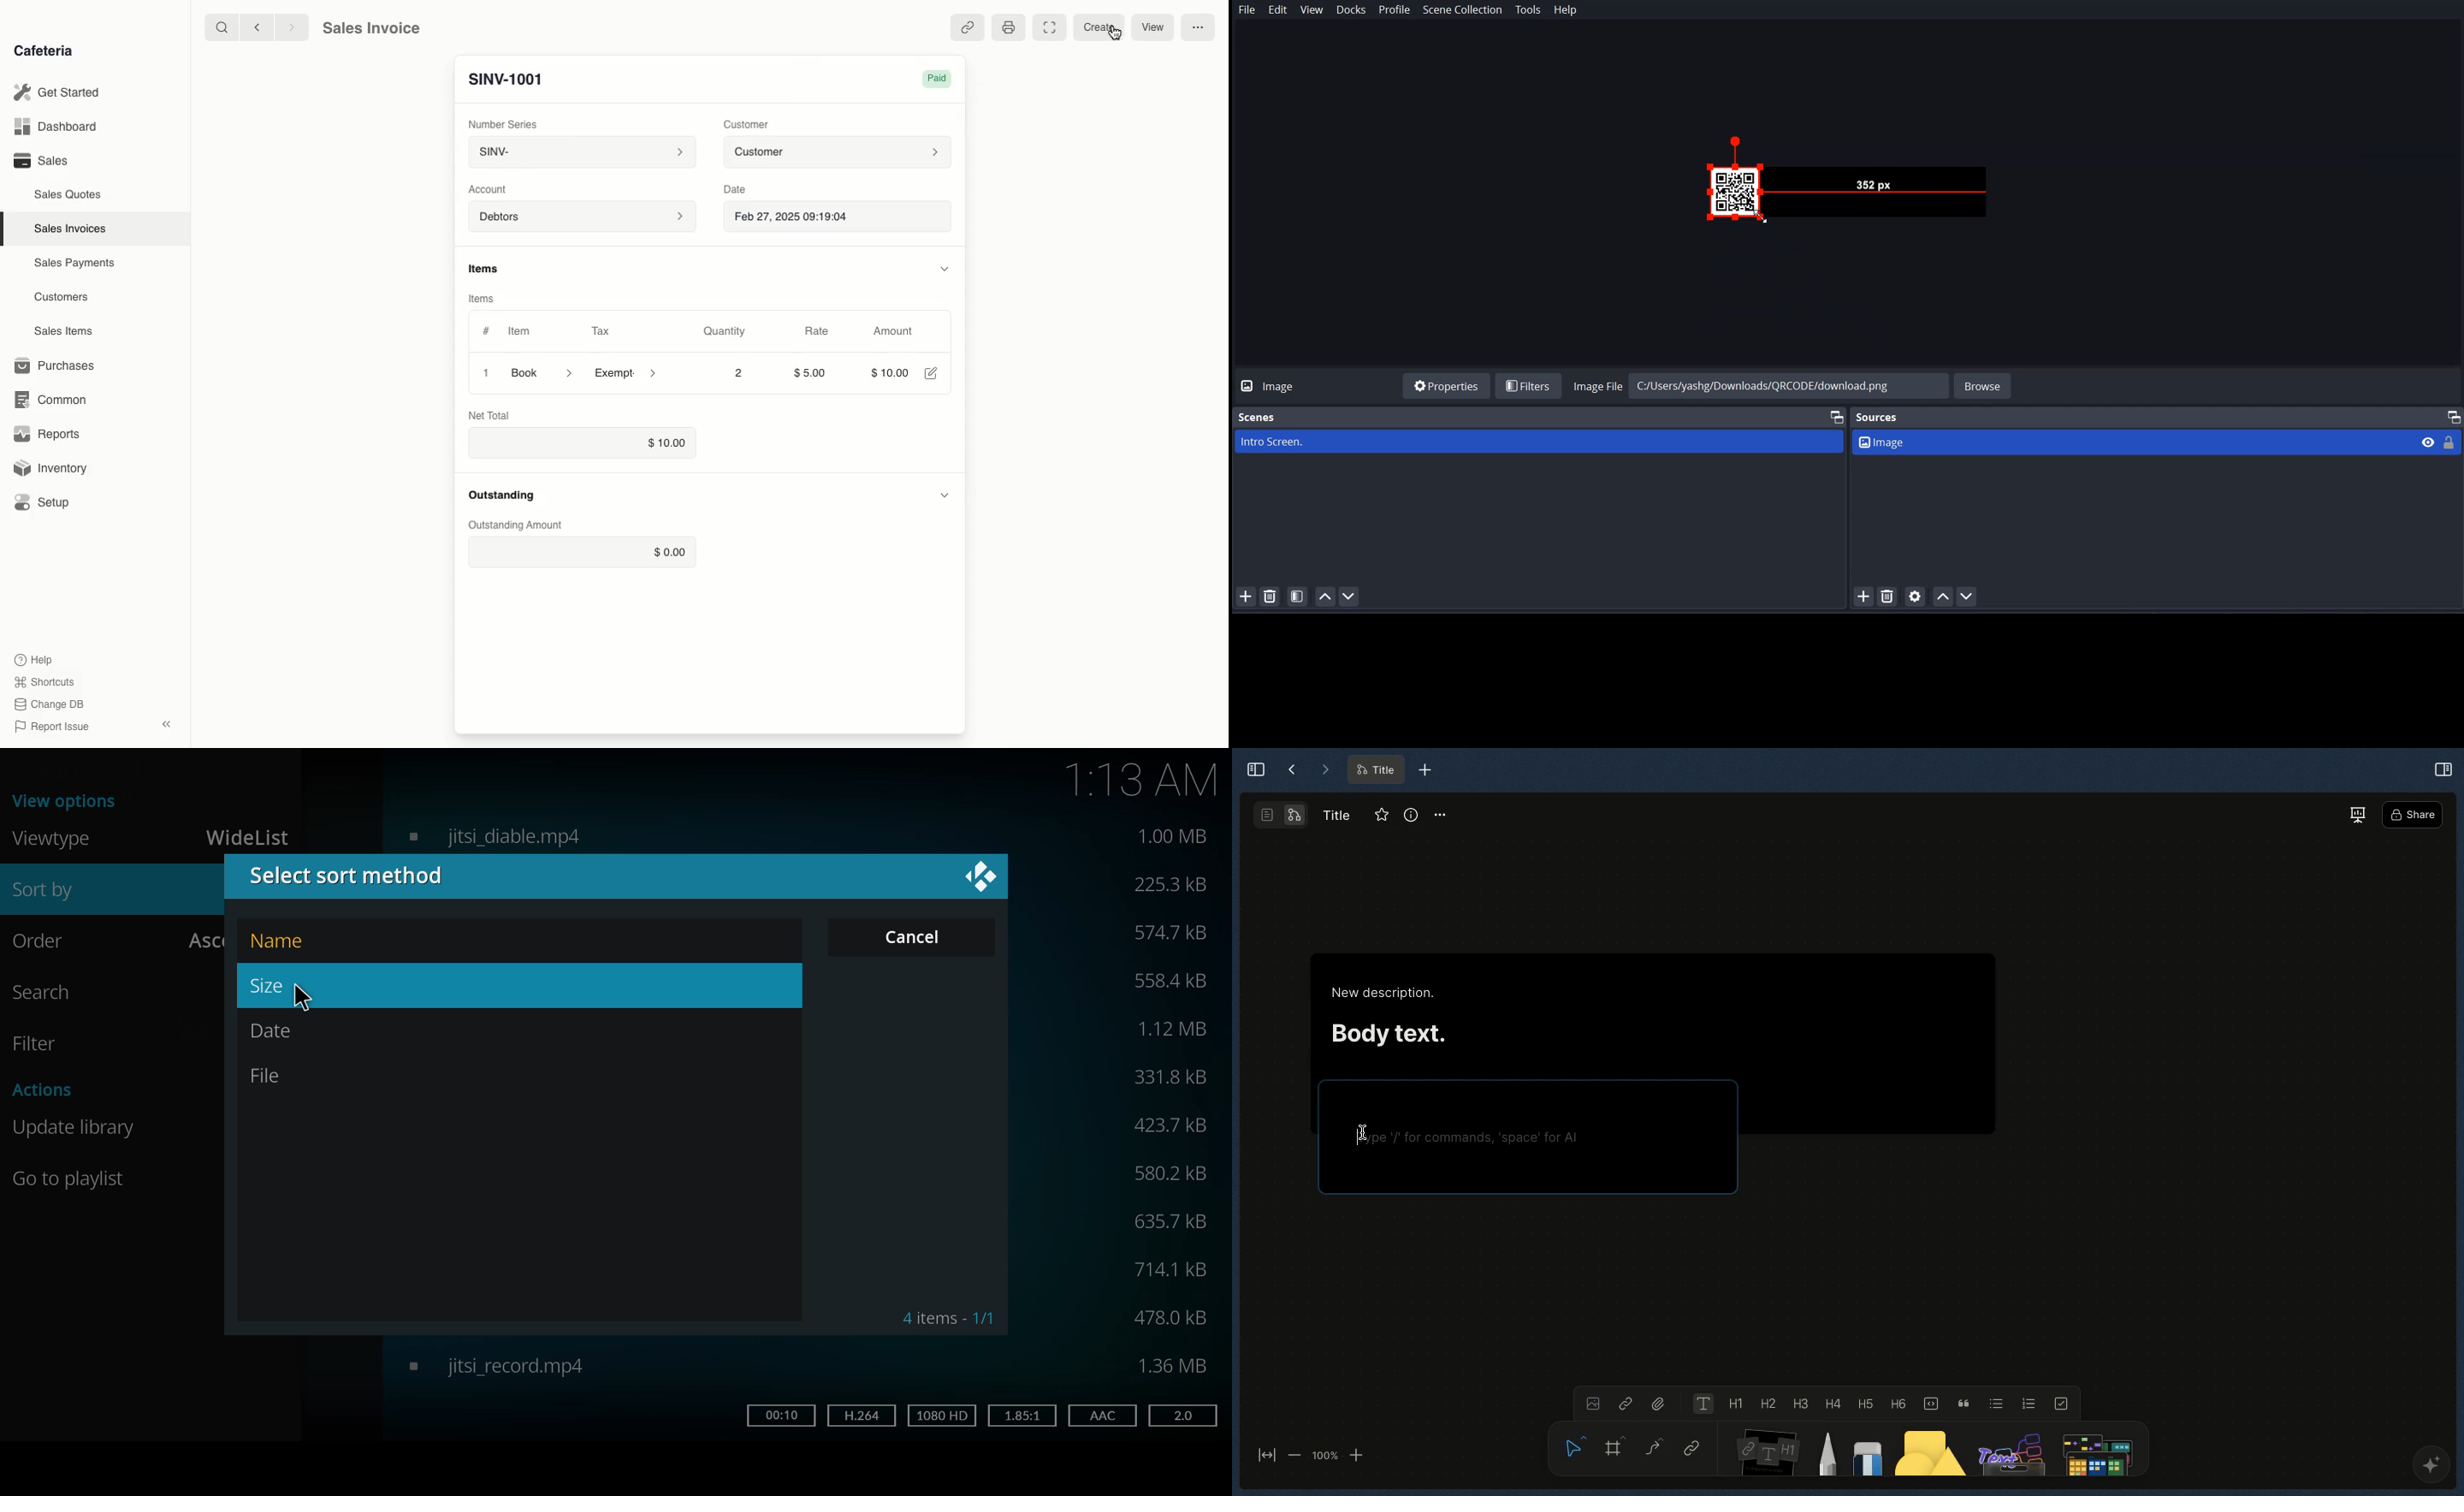  I want to click on Edit, so click(1278, 10).